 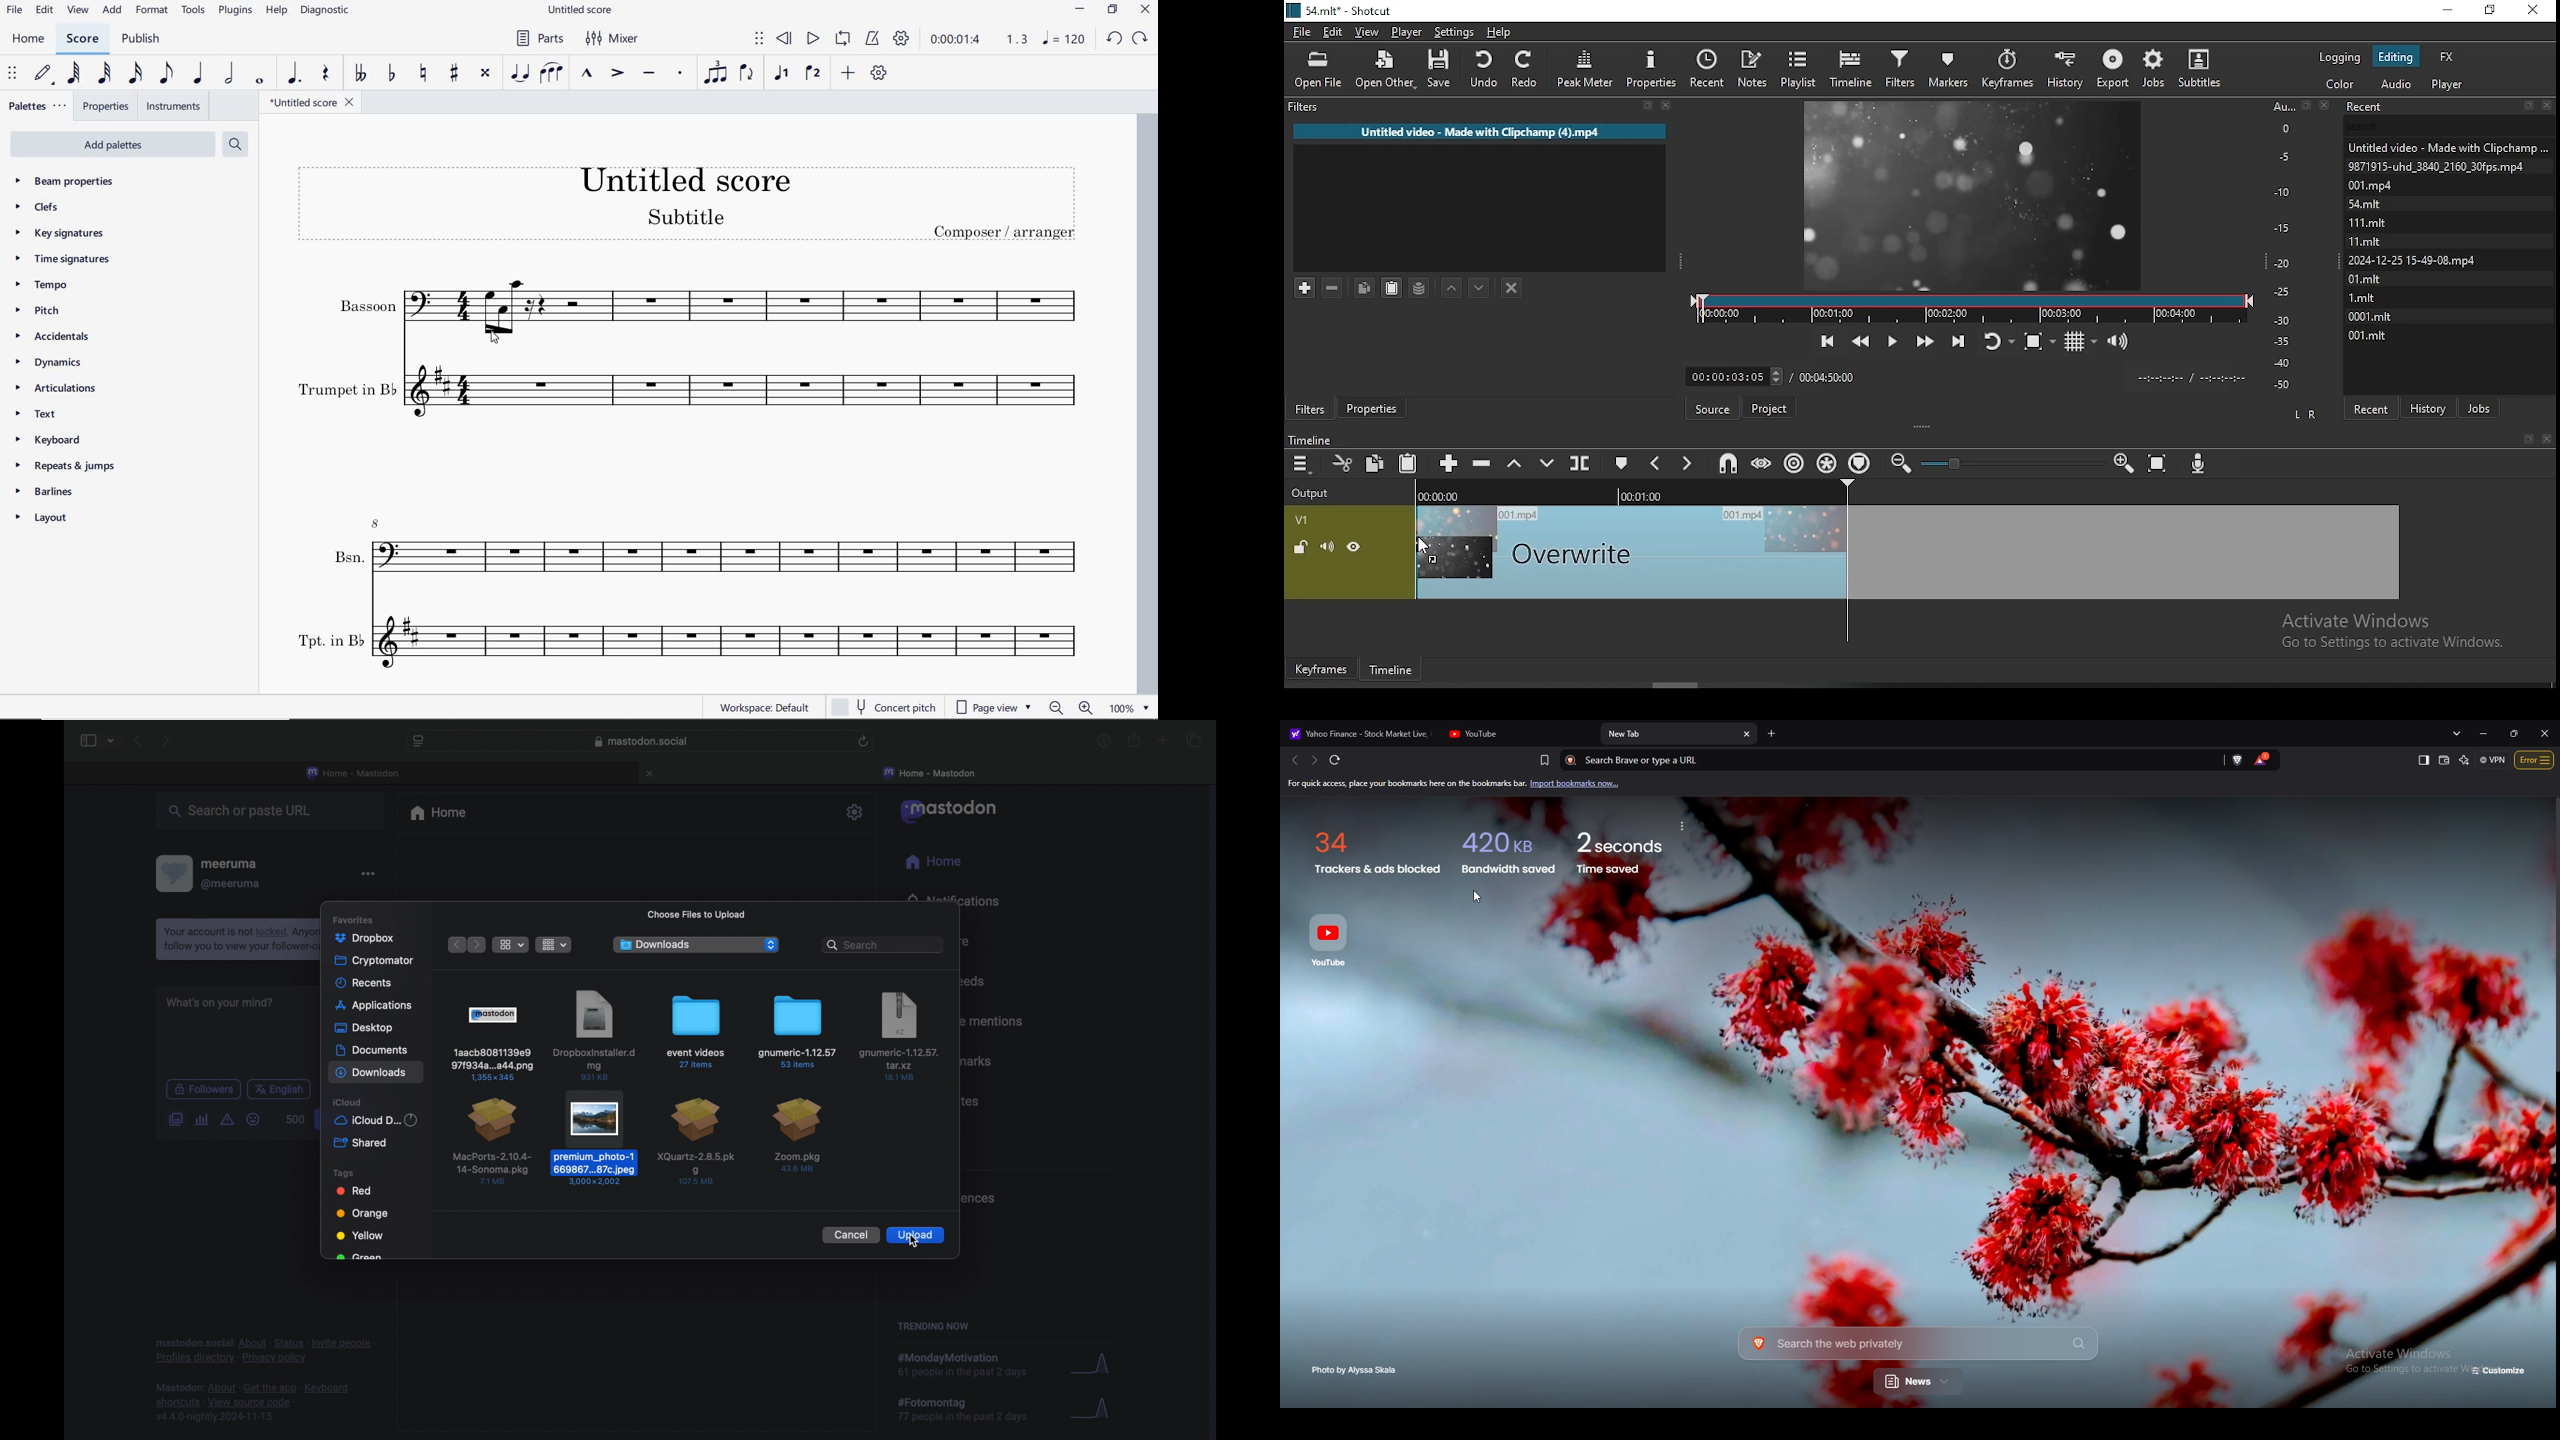 I want to click on rewind, so click(x=785, y=39).